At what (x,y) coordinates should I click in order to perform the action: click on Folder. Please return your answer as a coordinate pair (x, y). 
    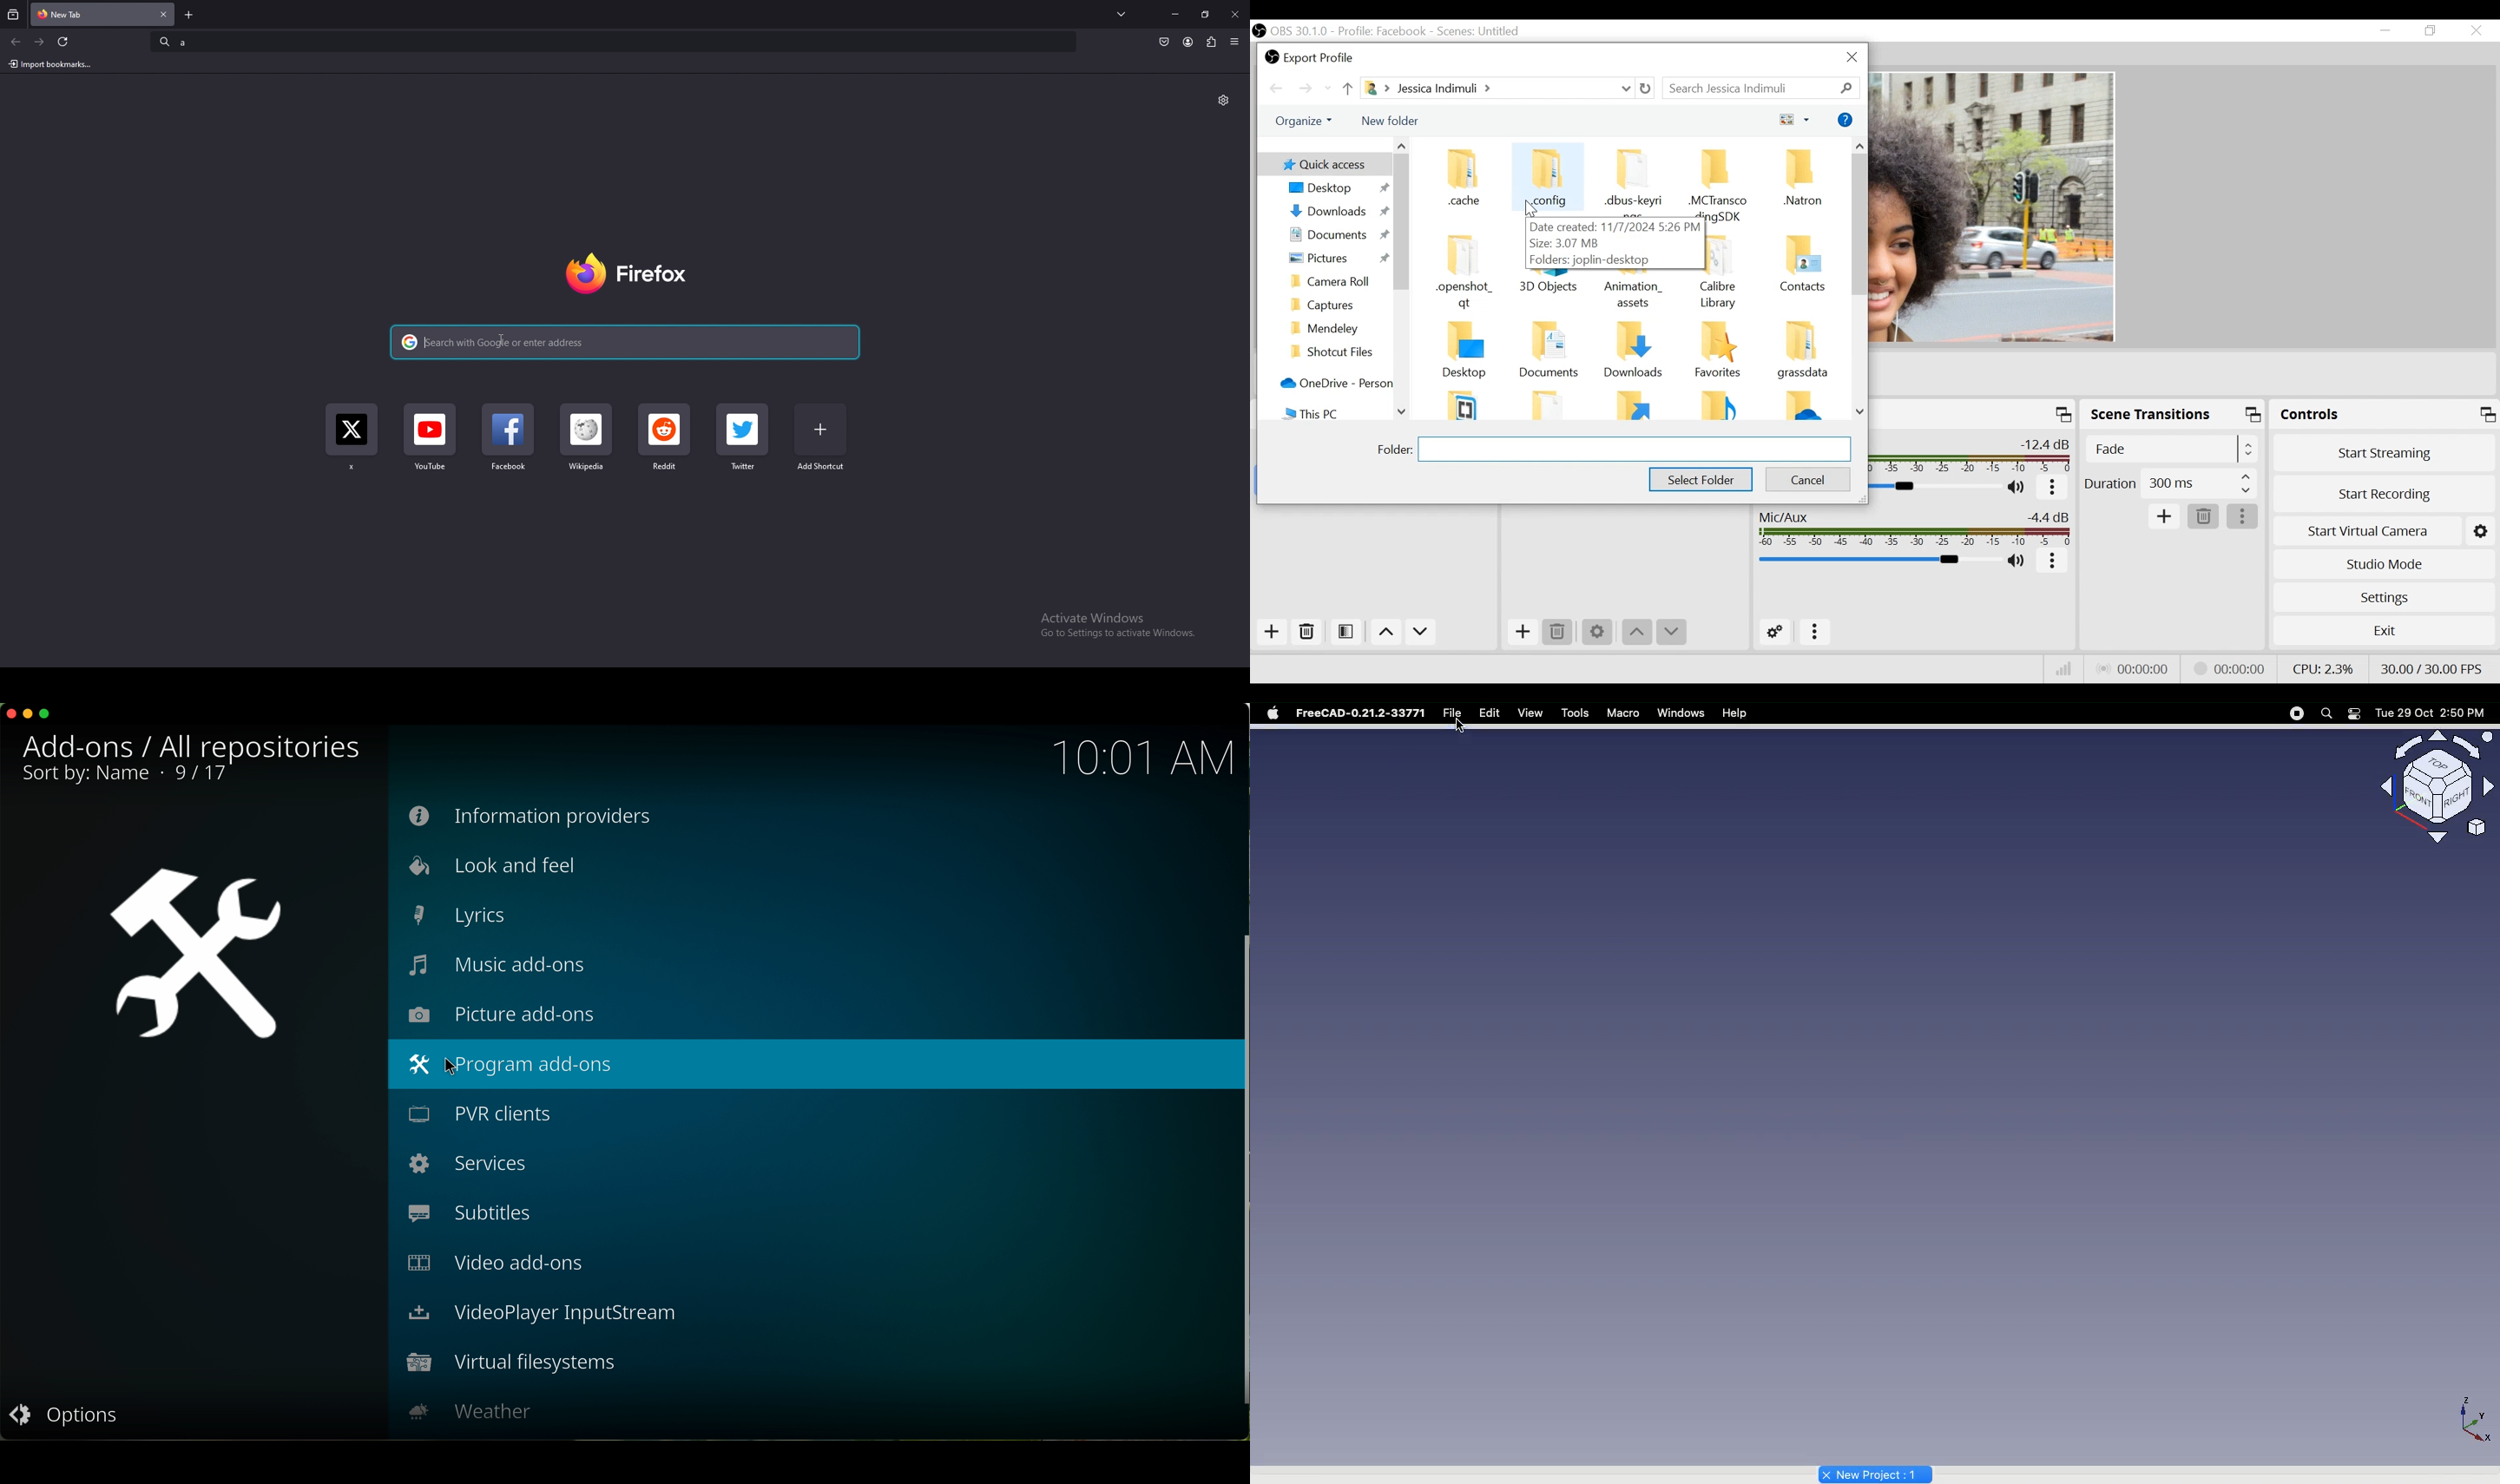
    Looking at the image, I should click on (1337, 282).